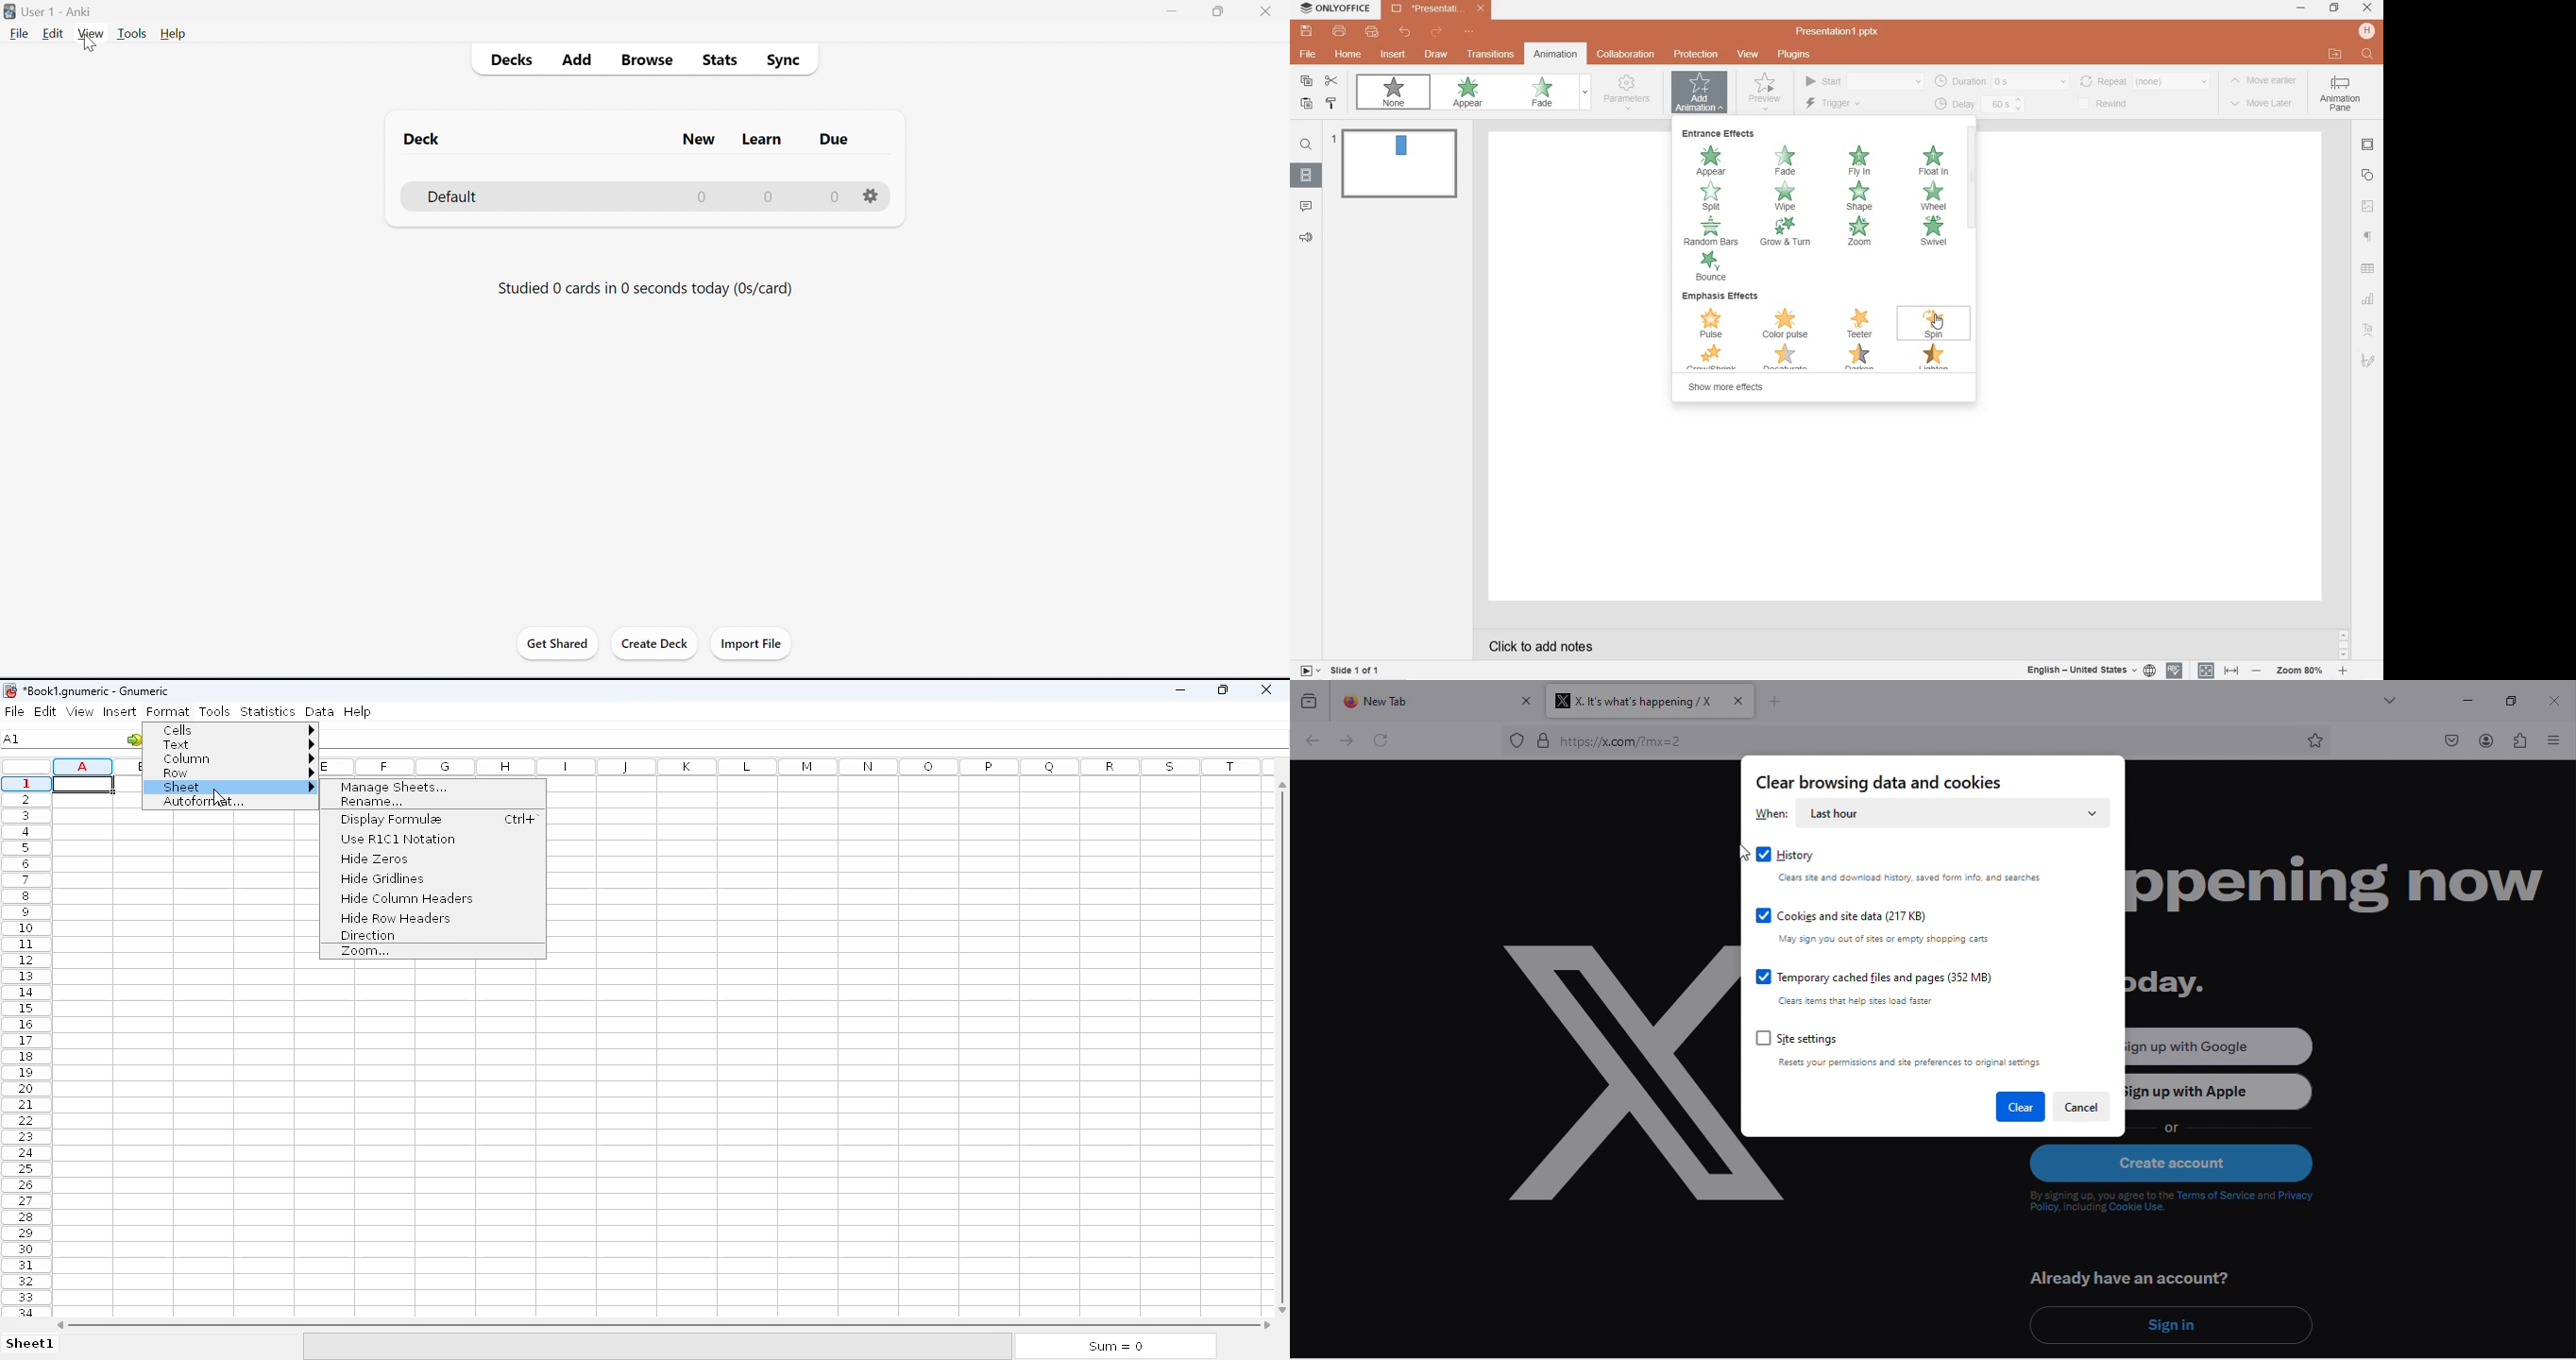 This screenshot has width=2576, height=1372. What do you see at coordinates (398, 839) in the screenshot?
I see `use RICI notation` at bounding box center [398, 839].